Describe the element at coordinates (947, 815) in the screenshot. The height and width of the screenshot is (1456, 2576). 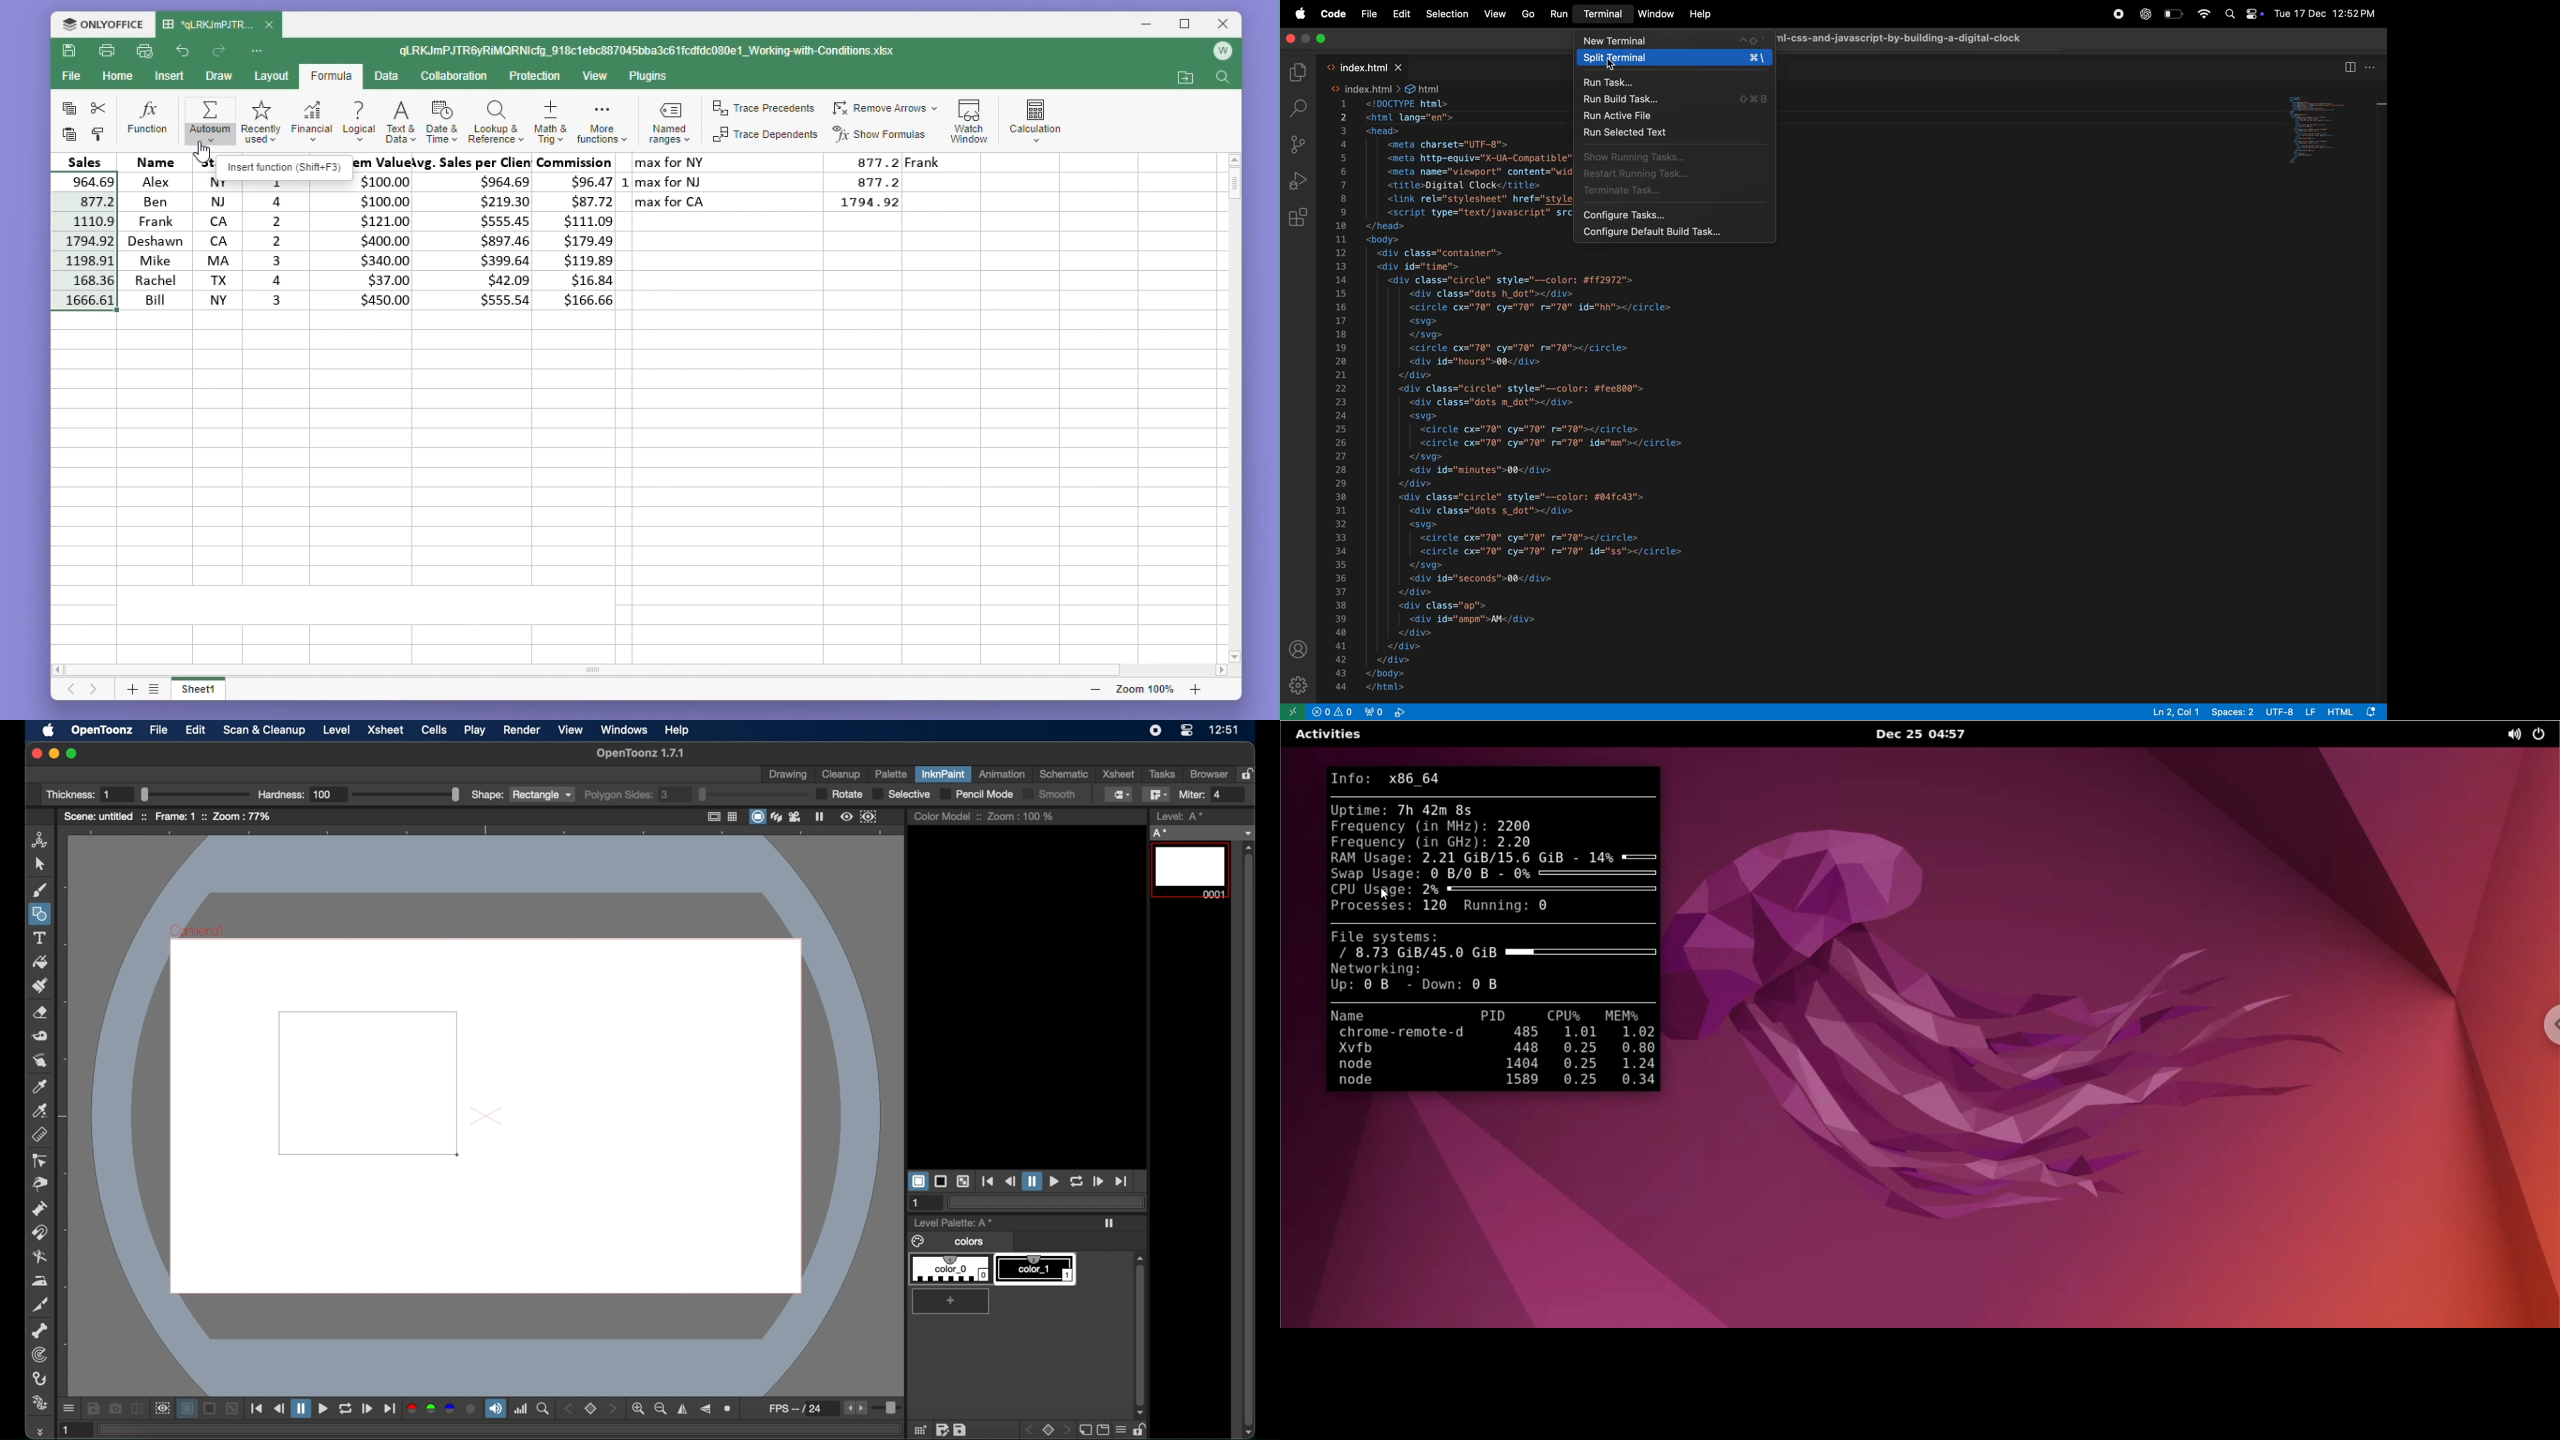
I see `color model` at that location.